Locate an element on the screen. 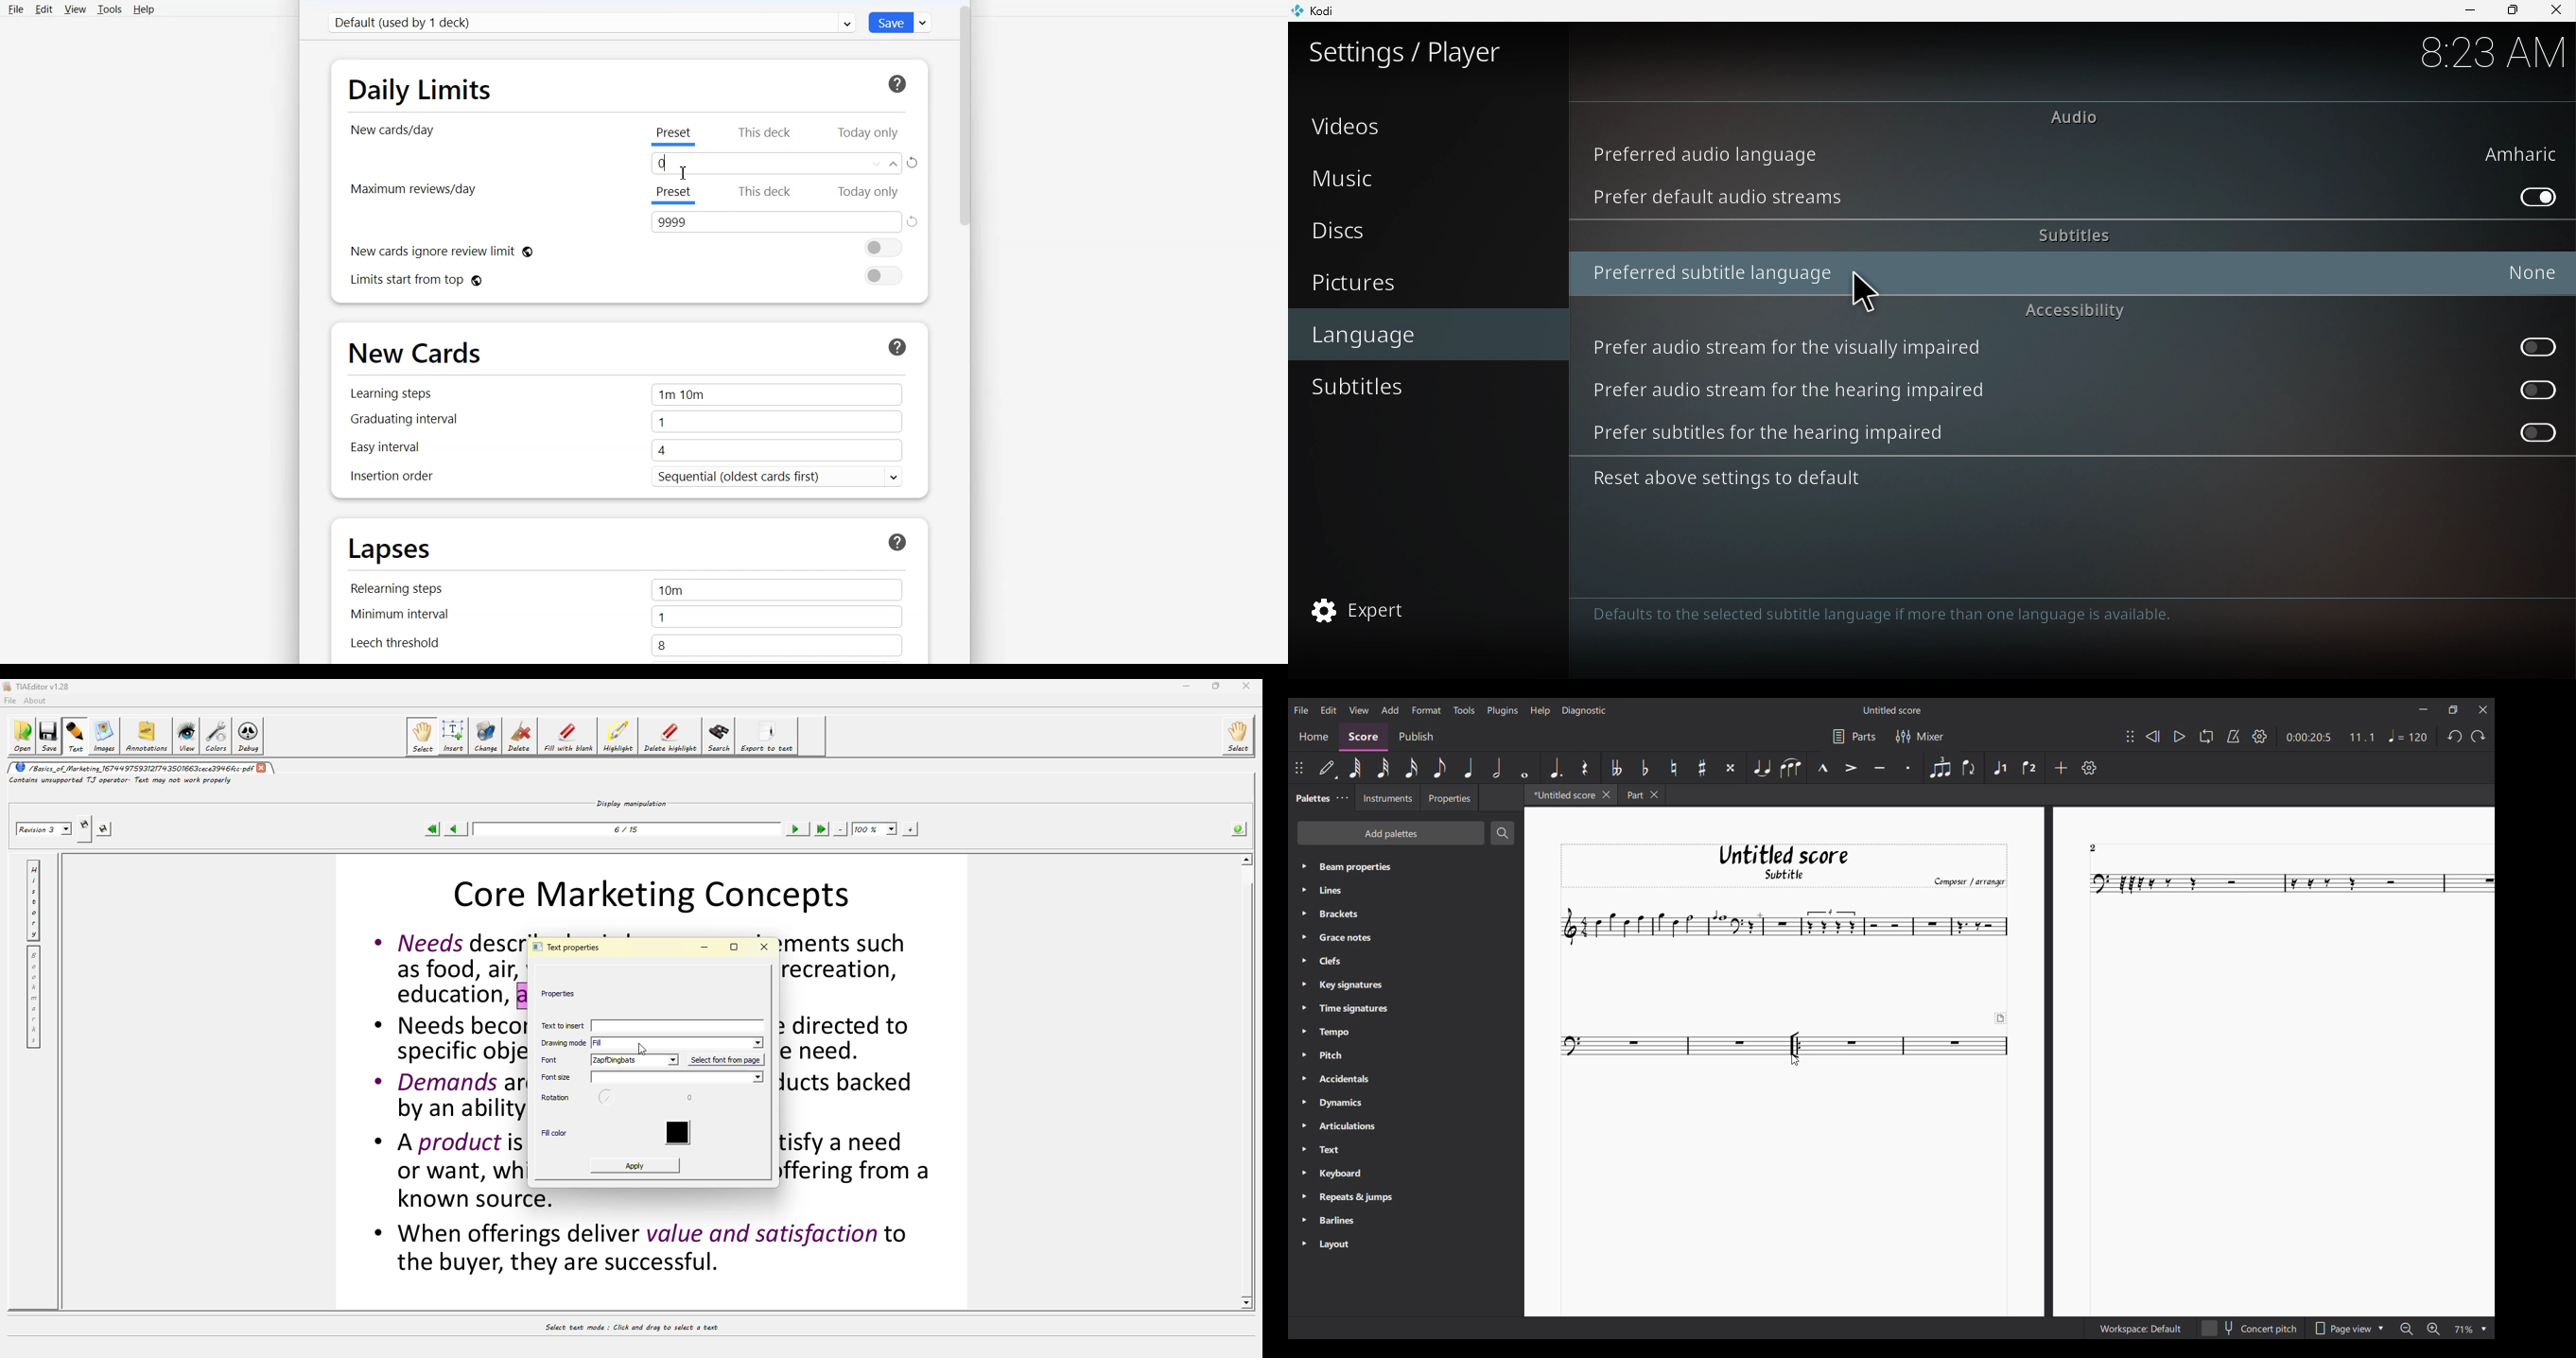 The width and height of the screenshot is (2576, 1372). Help is located at coordinates (142, 9).